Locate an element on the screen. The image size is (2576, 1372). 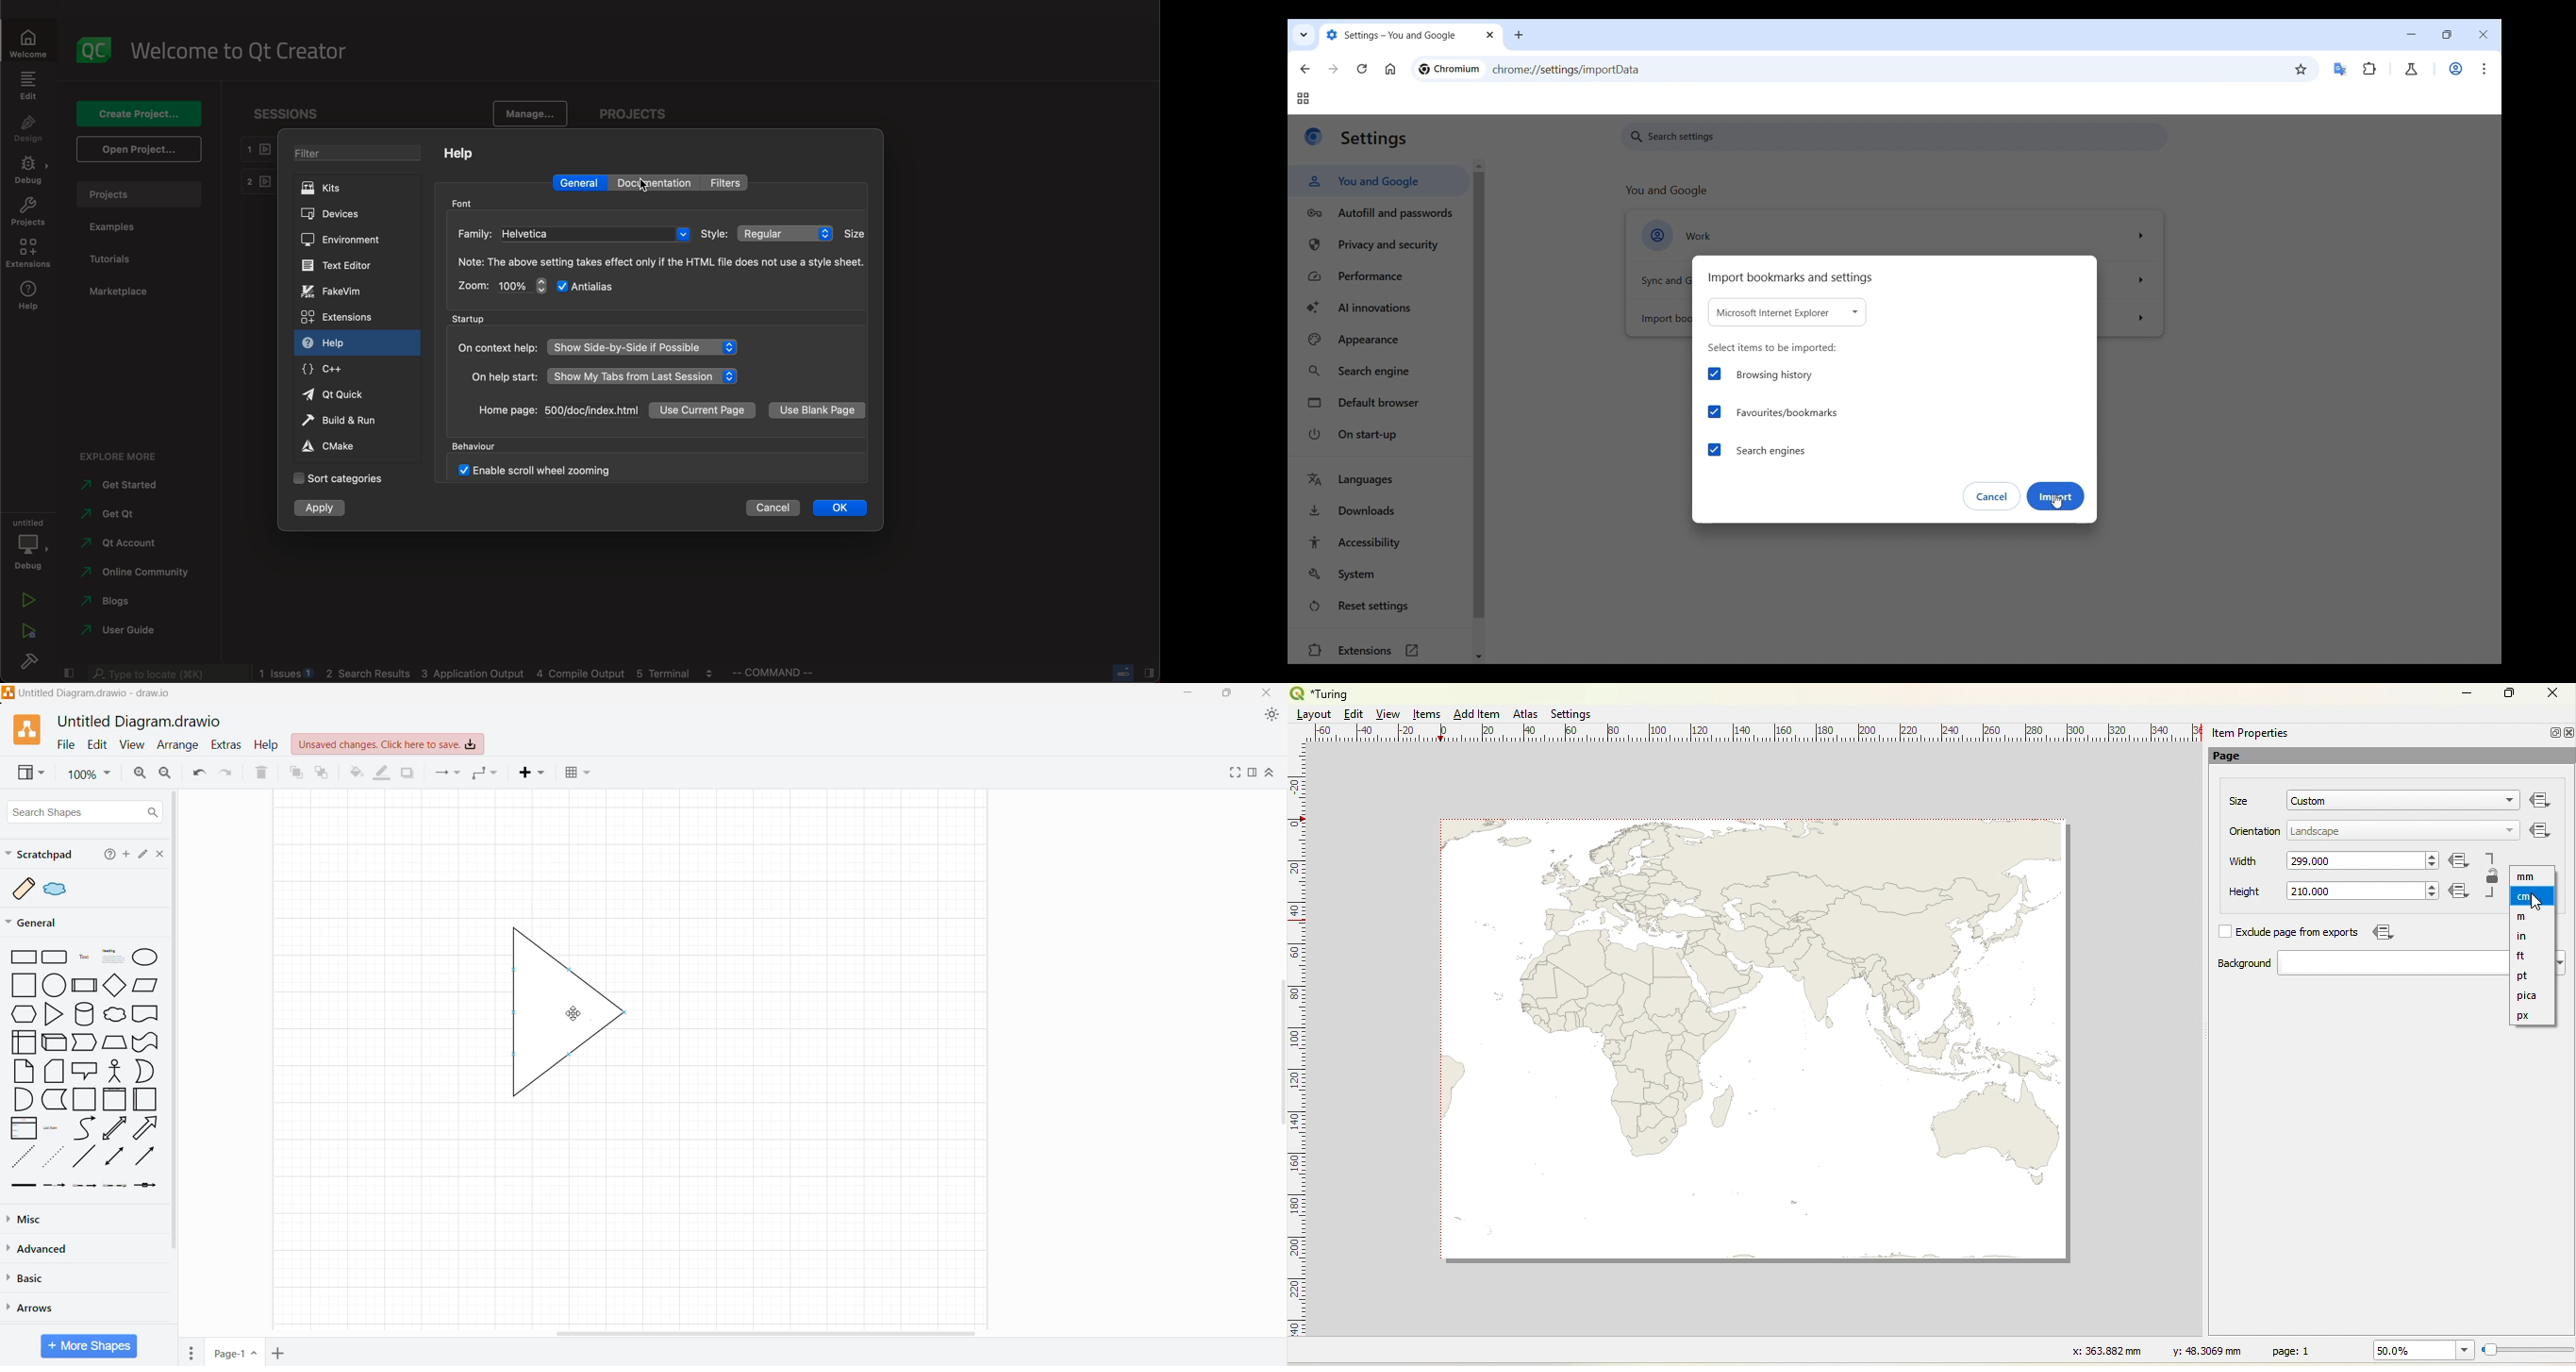
close tab is located at coordinates (1491, 36).